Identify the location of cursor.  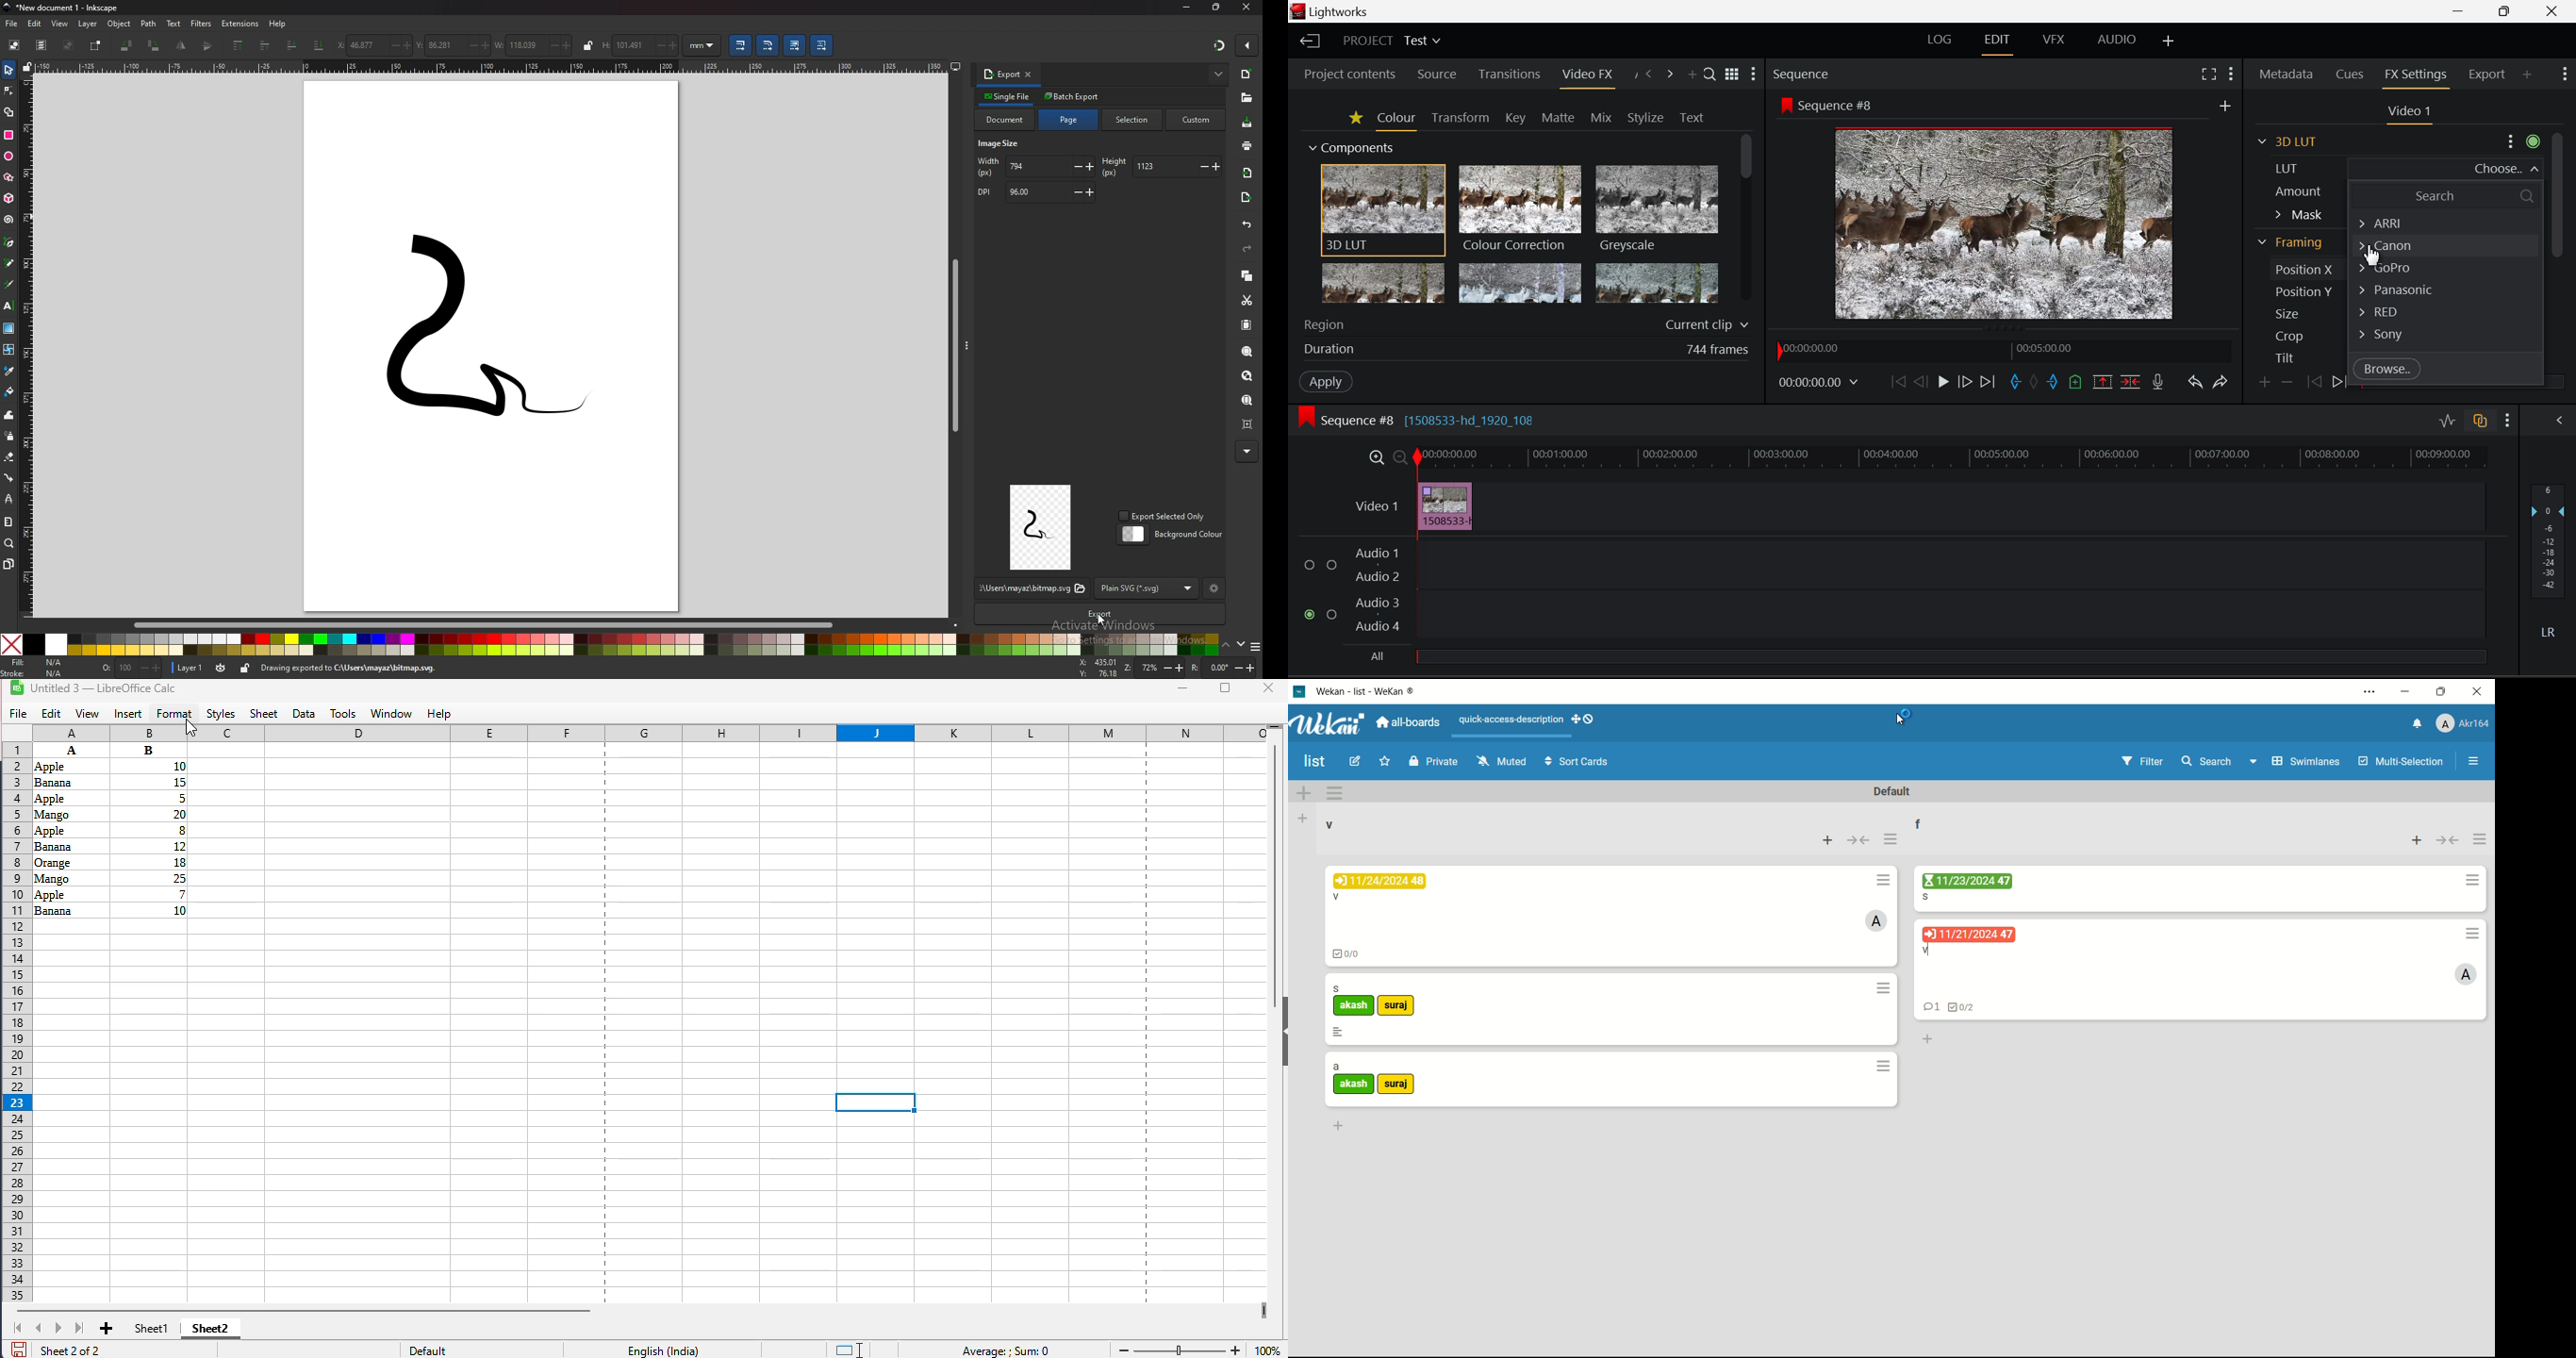
(1103, 618).